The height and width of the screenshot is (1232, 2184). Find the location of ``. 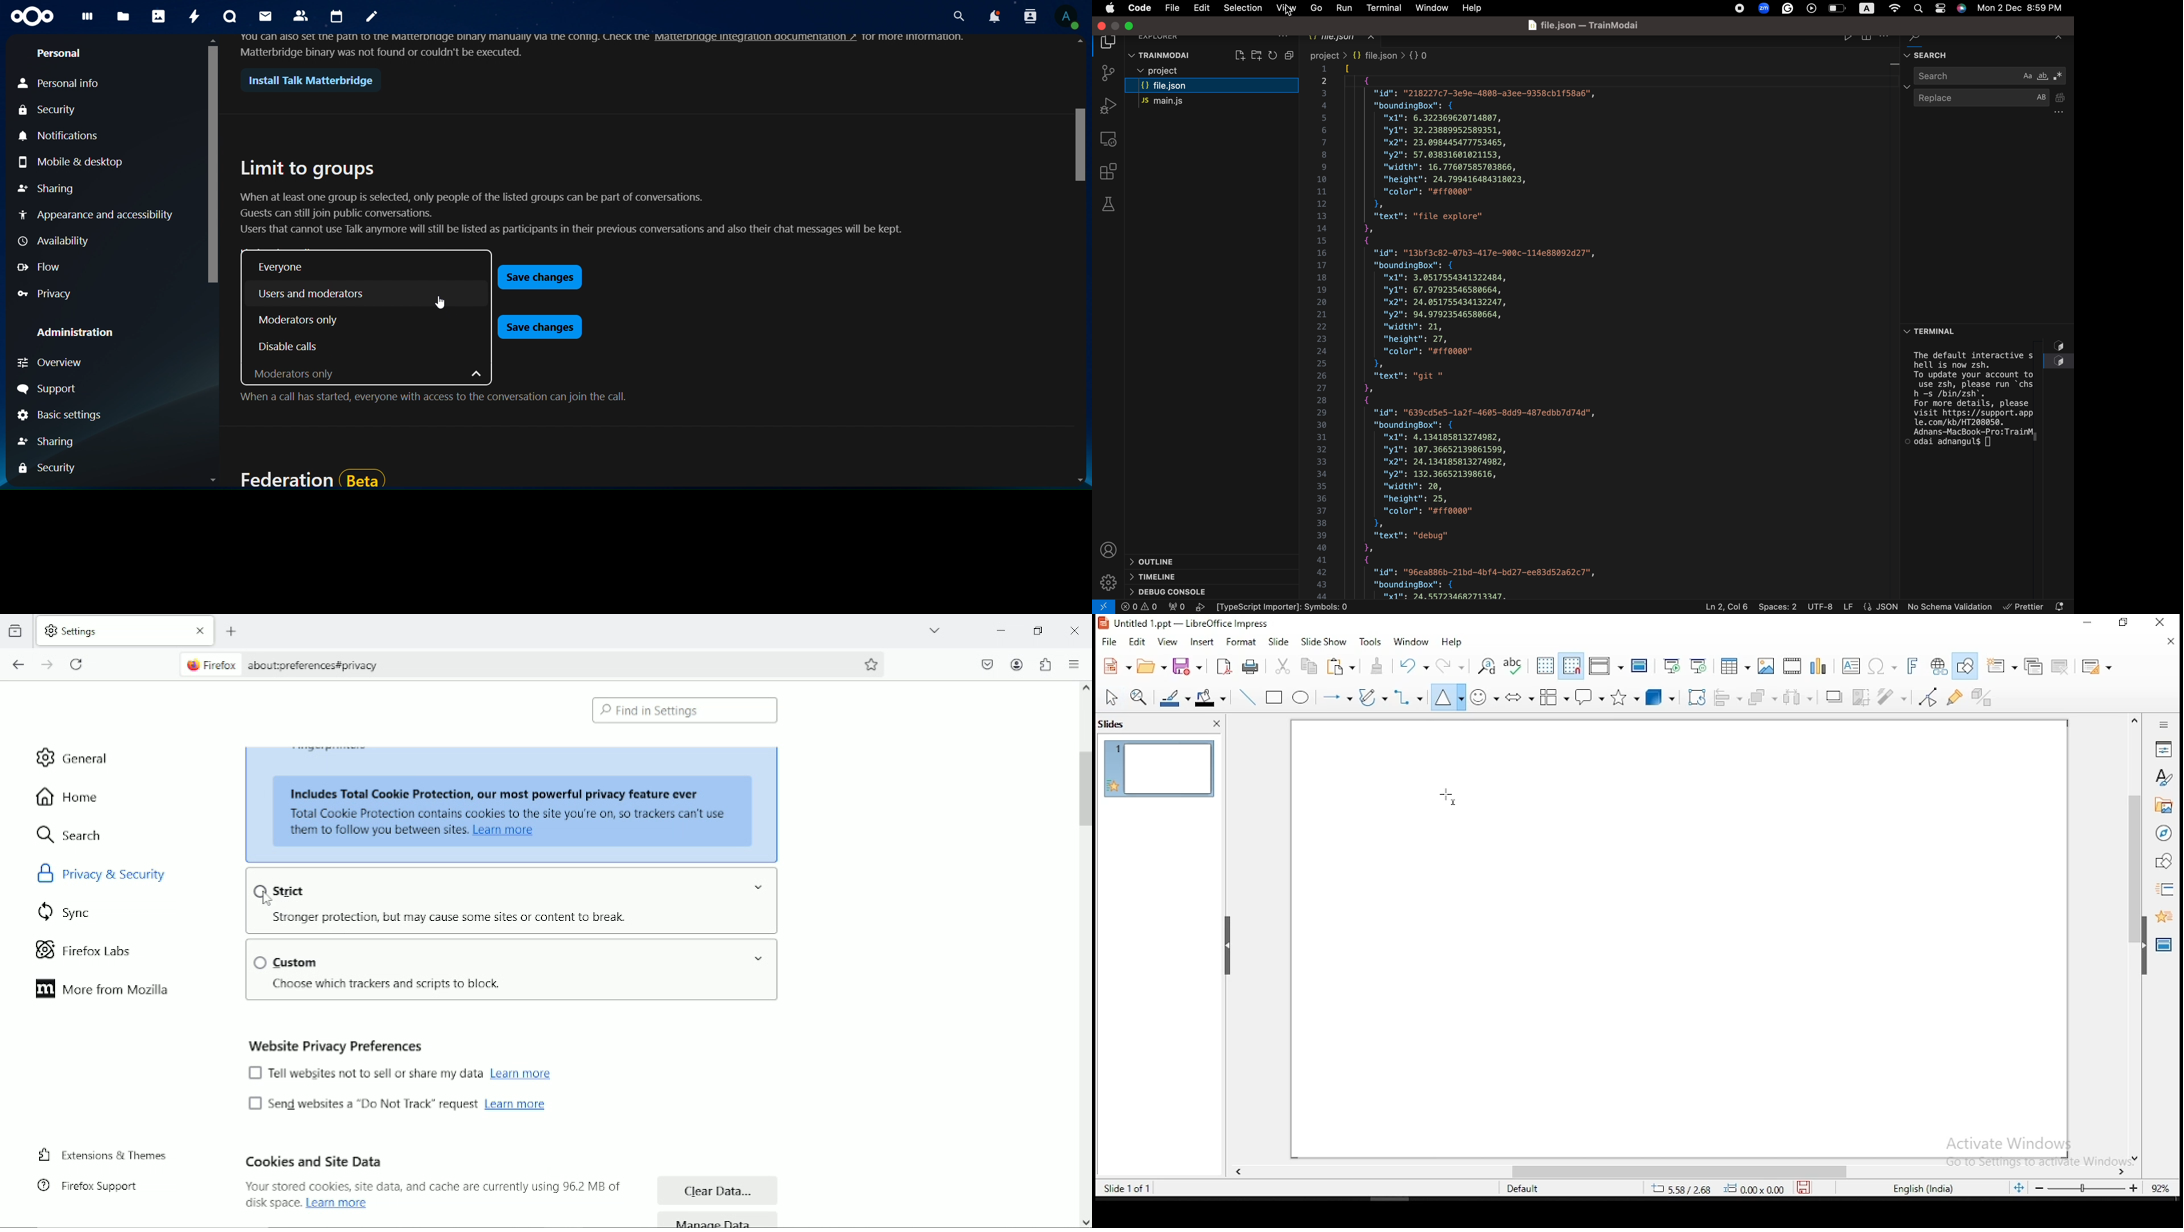

 is located at coordinates (1201, 9).